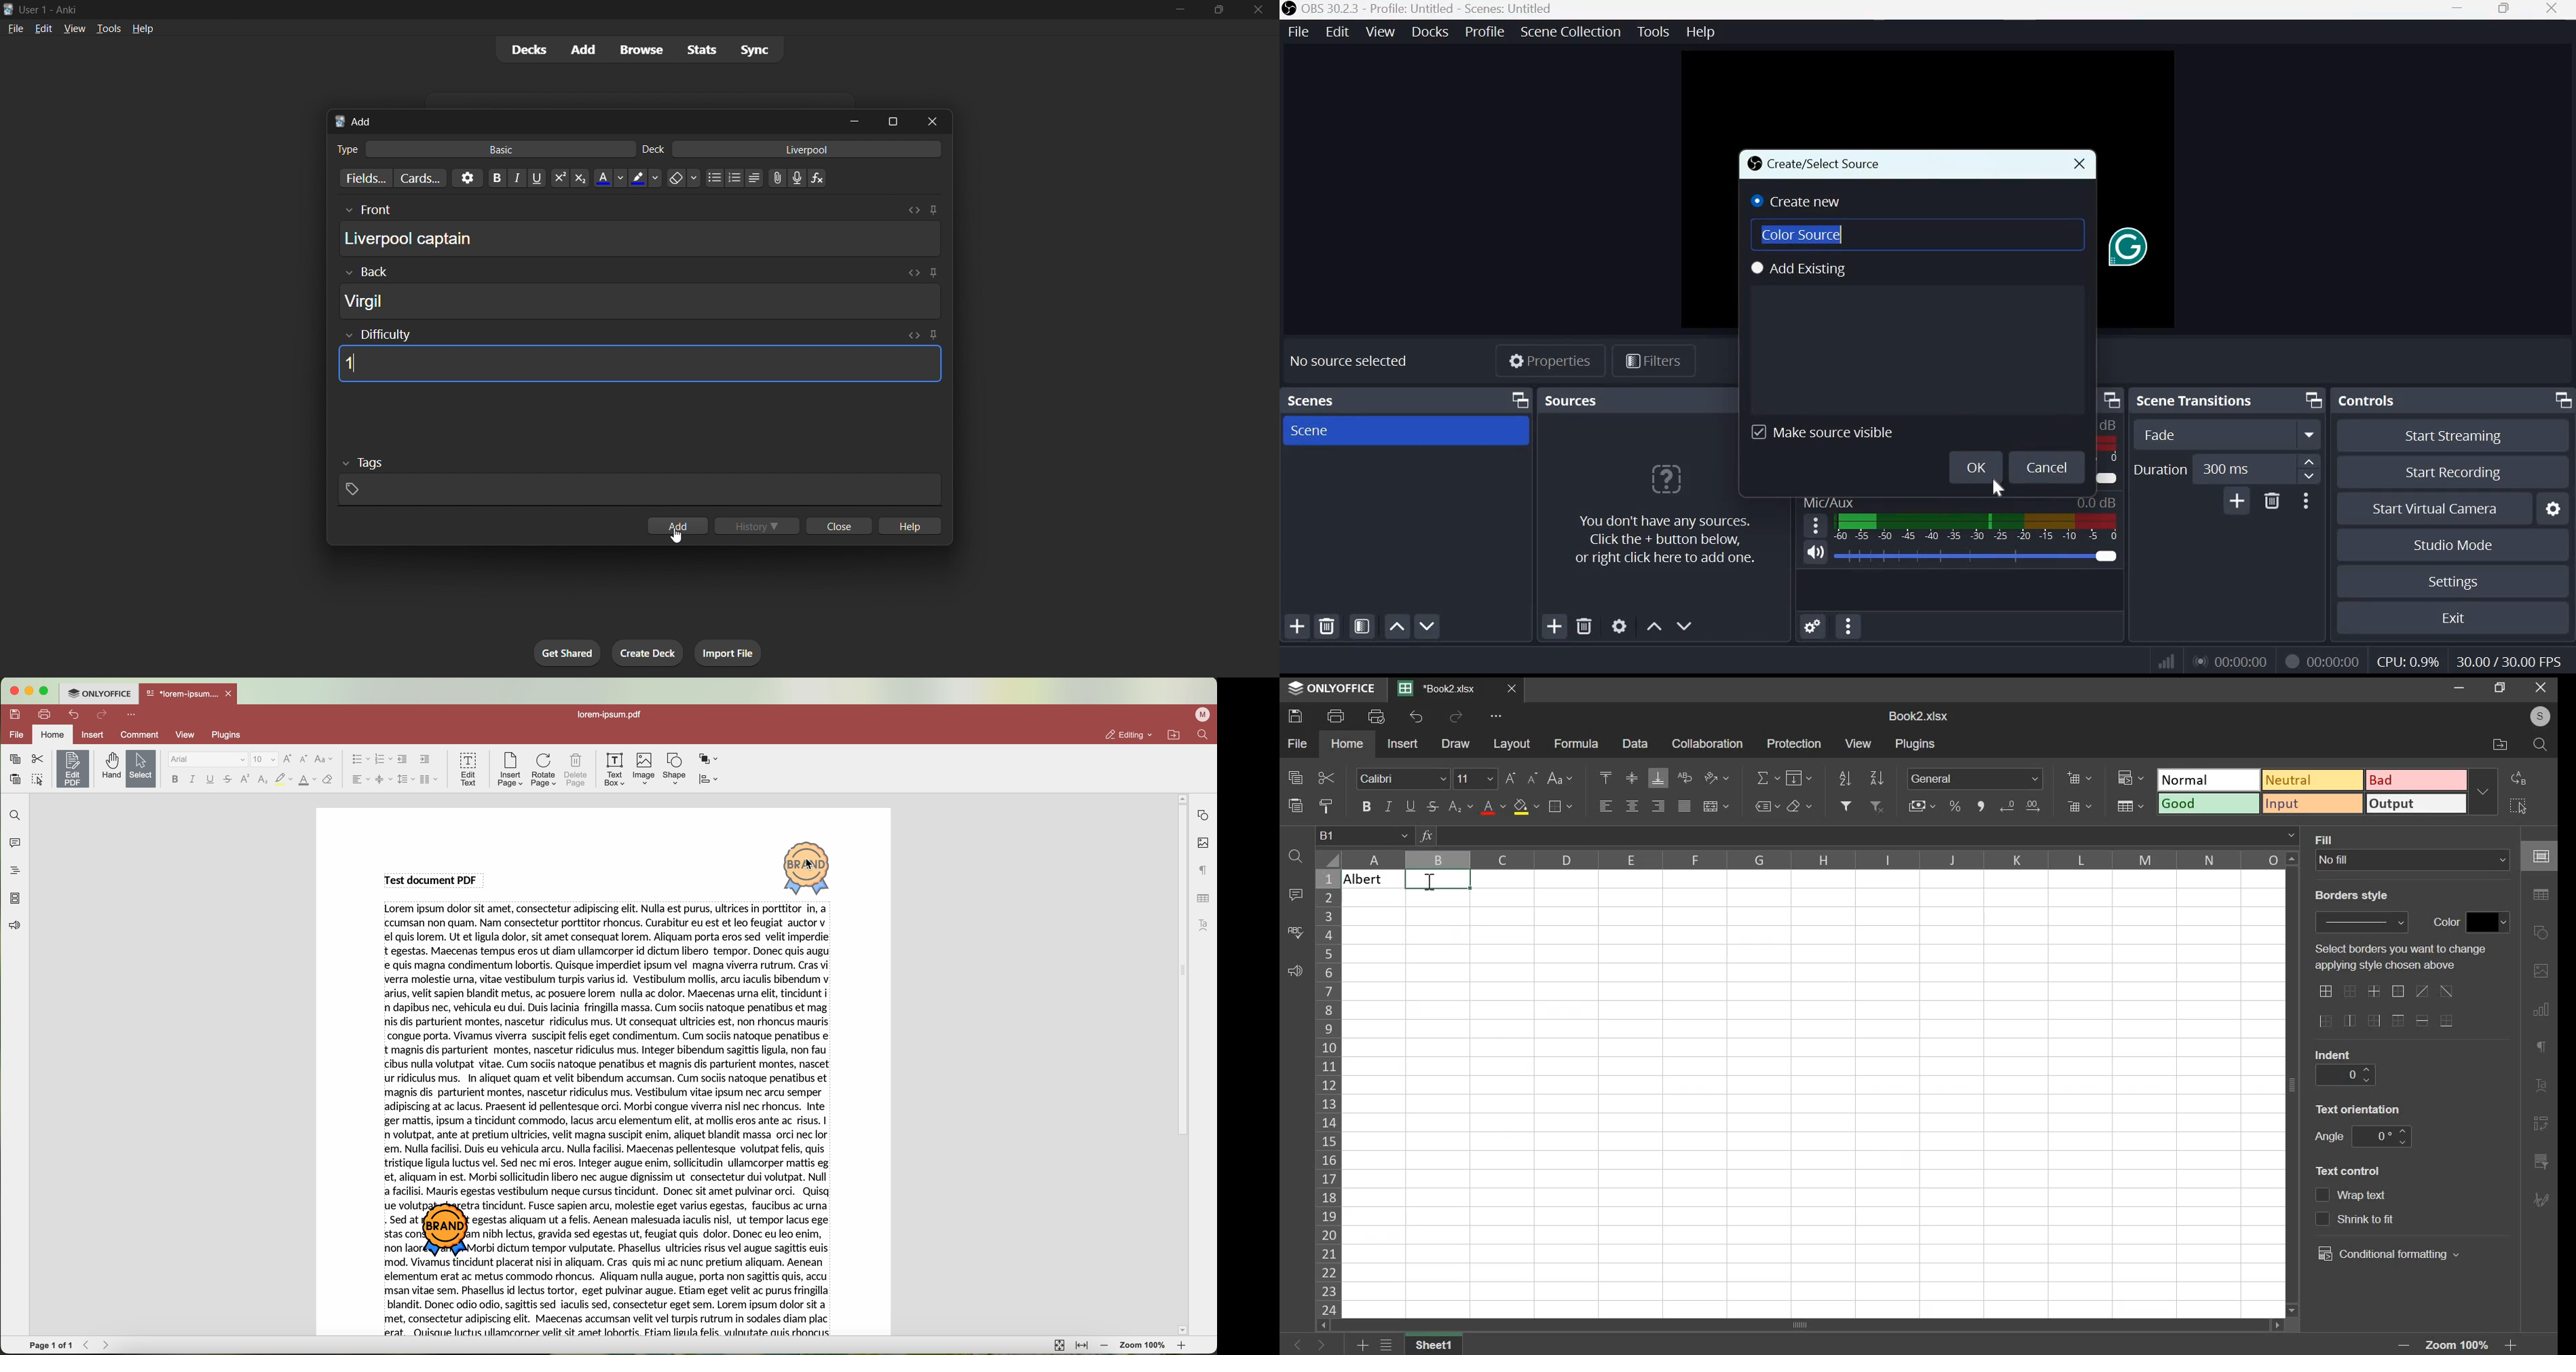  Describe the element at coordinates (499, 149) in the screenshot. I see `basic card type` at that location.